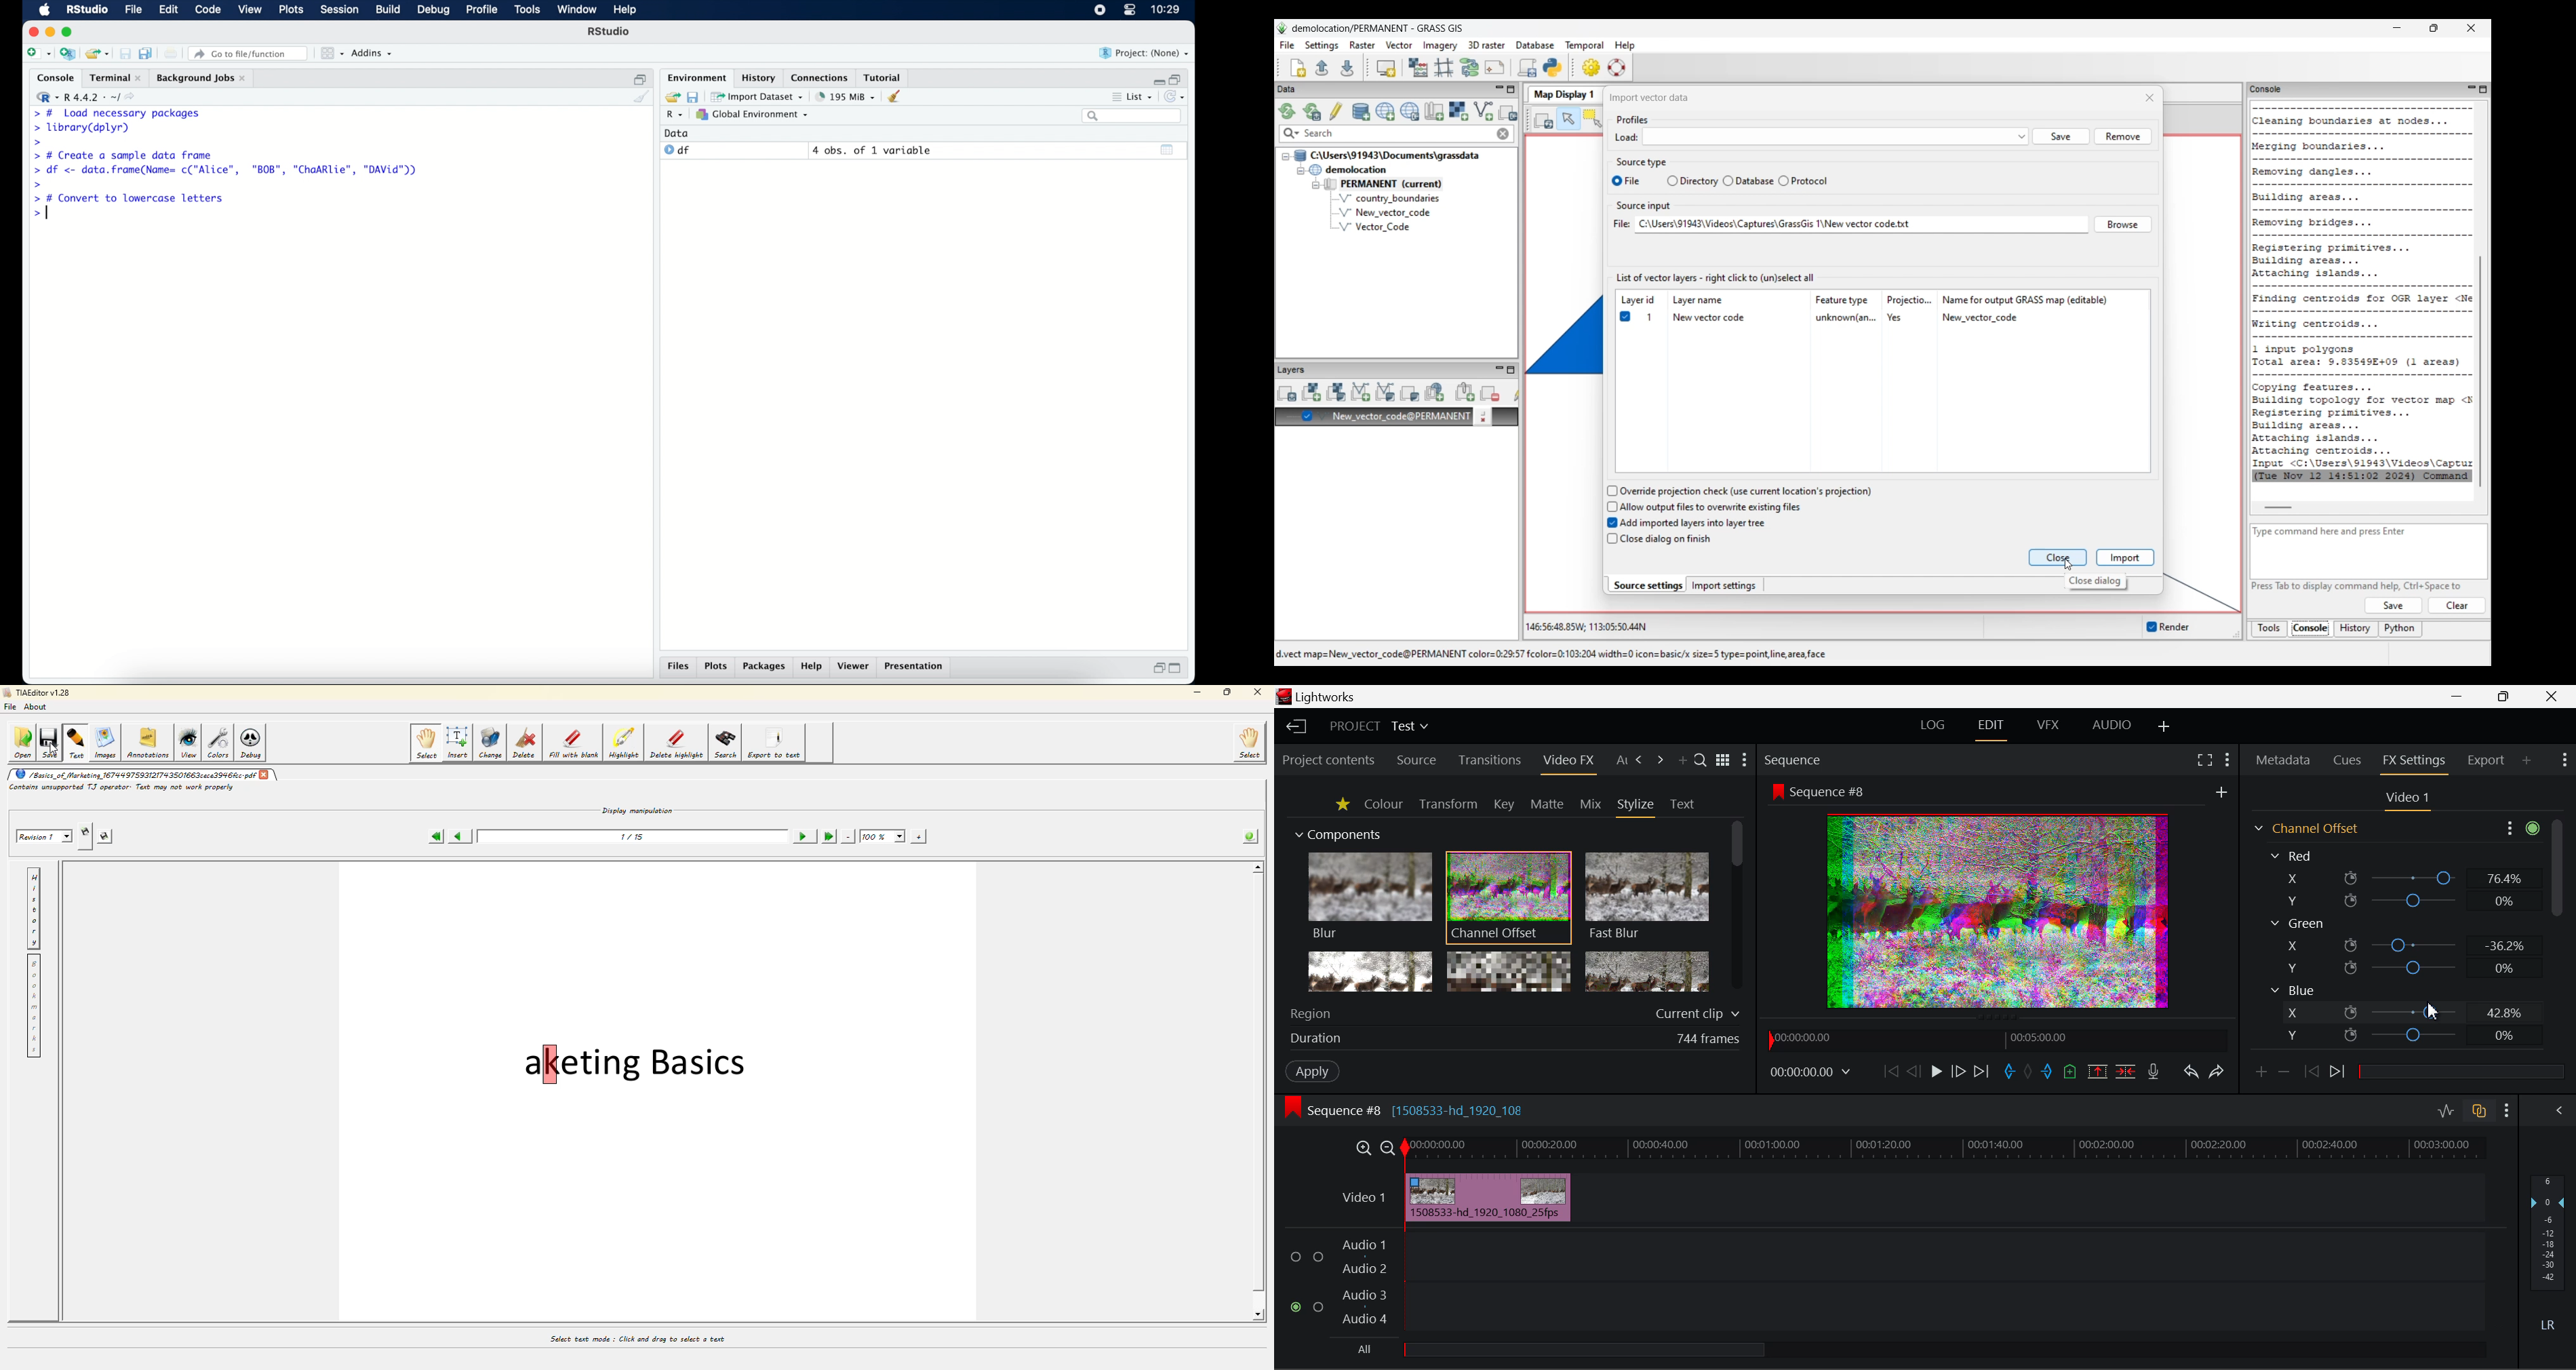  Describe the element at coordinates (677, 133) in the screenshot. I see `date` at that location.